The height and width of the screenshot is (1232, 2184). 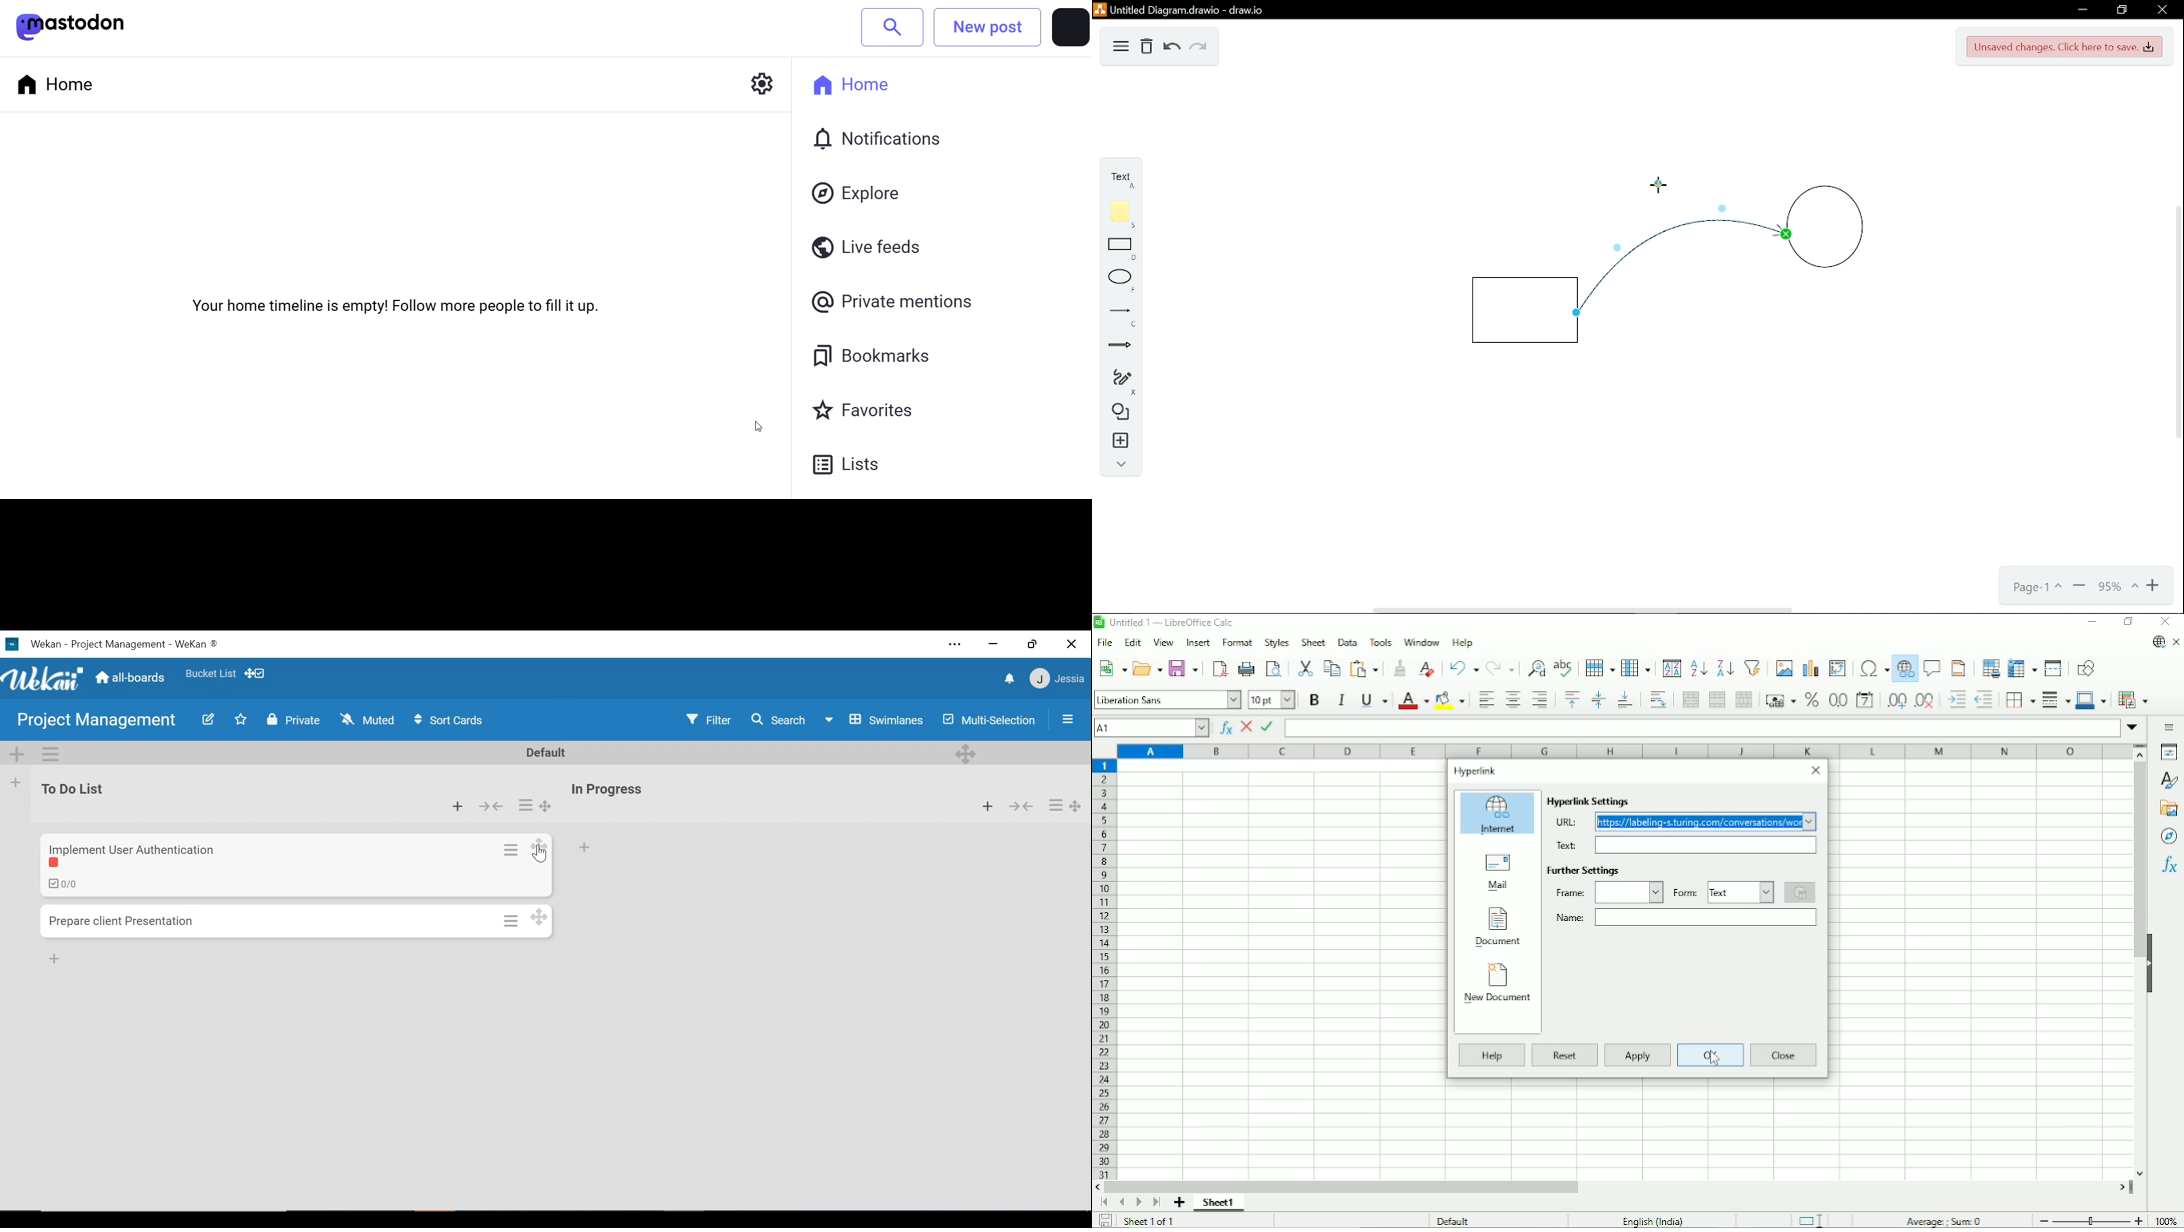 What do you see at coordinates (59, 87) in the screenshot?
I see `home tab` at bounding box center [59, 87].